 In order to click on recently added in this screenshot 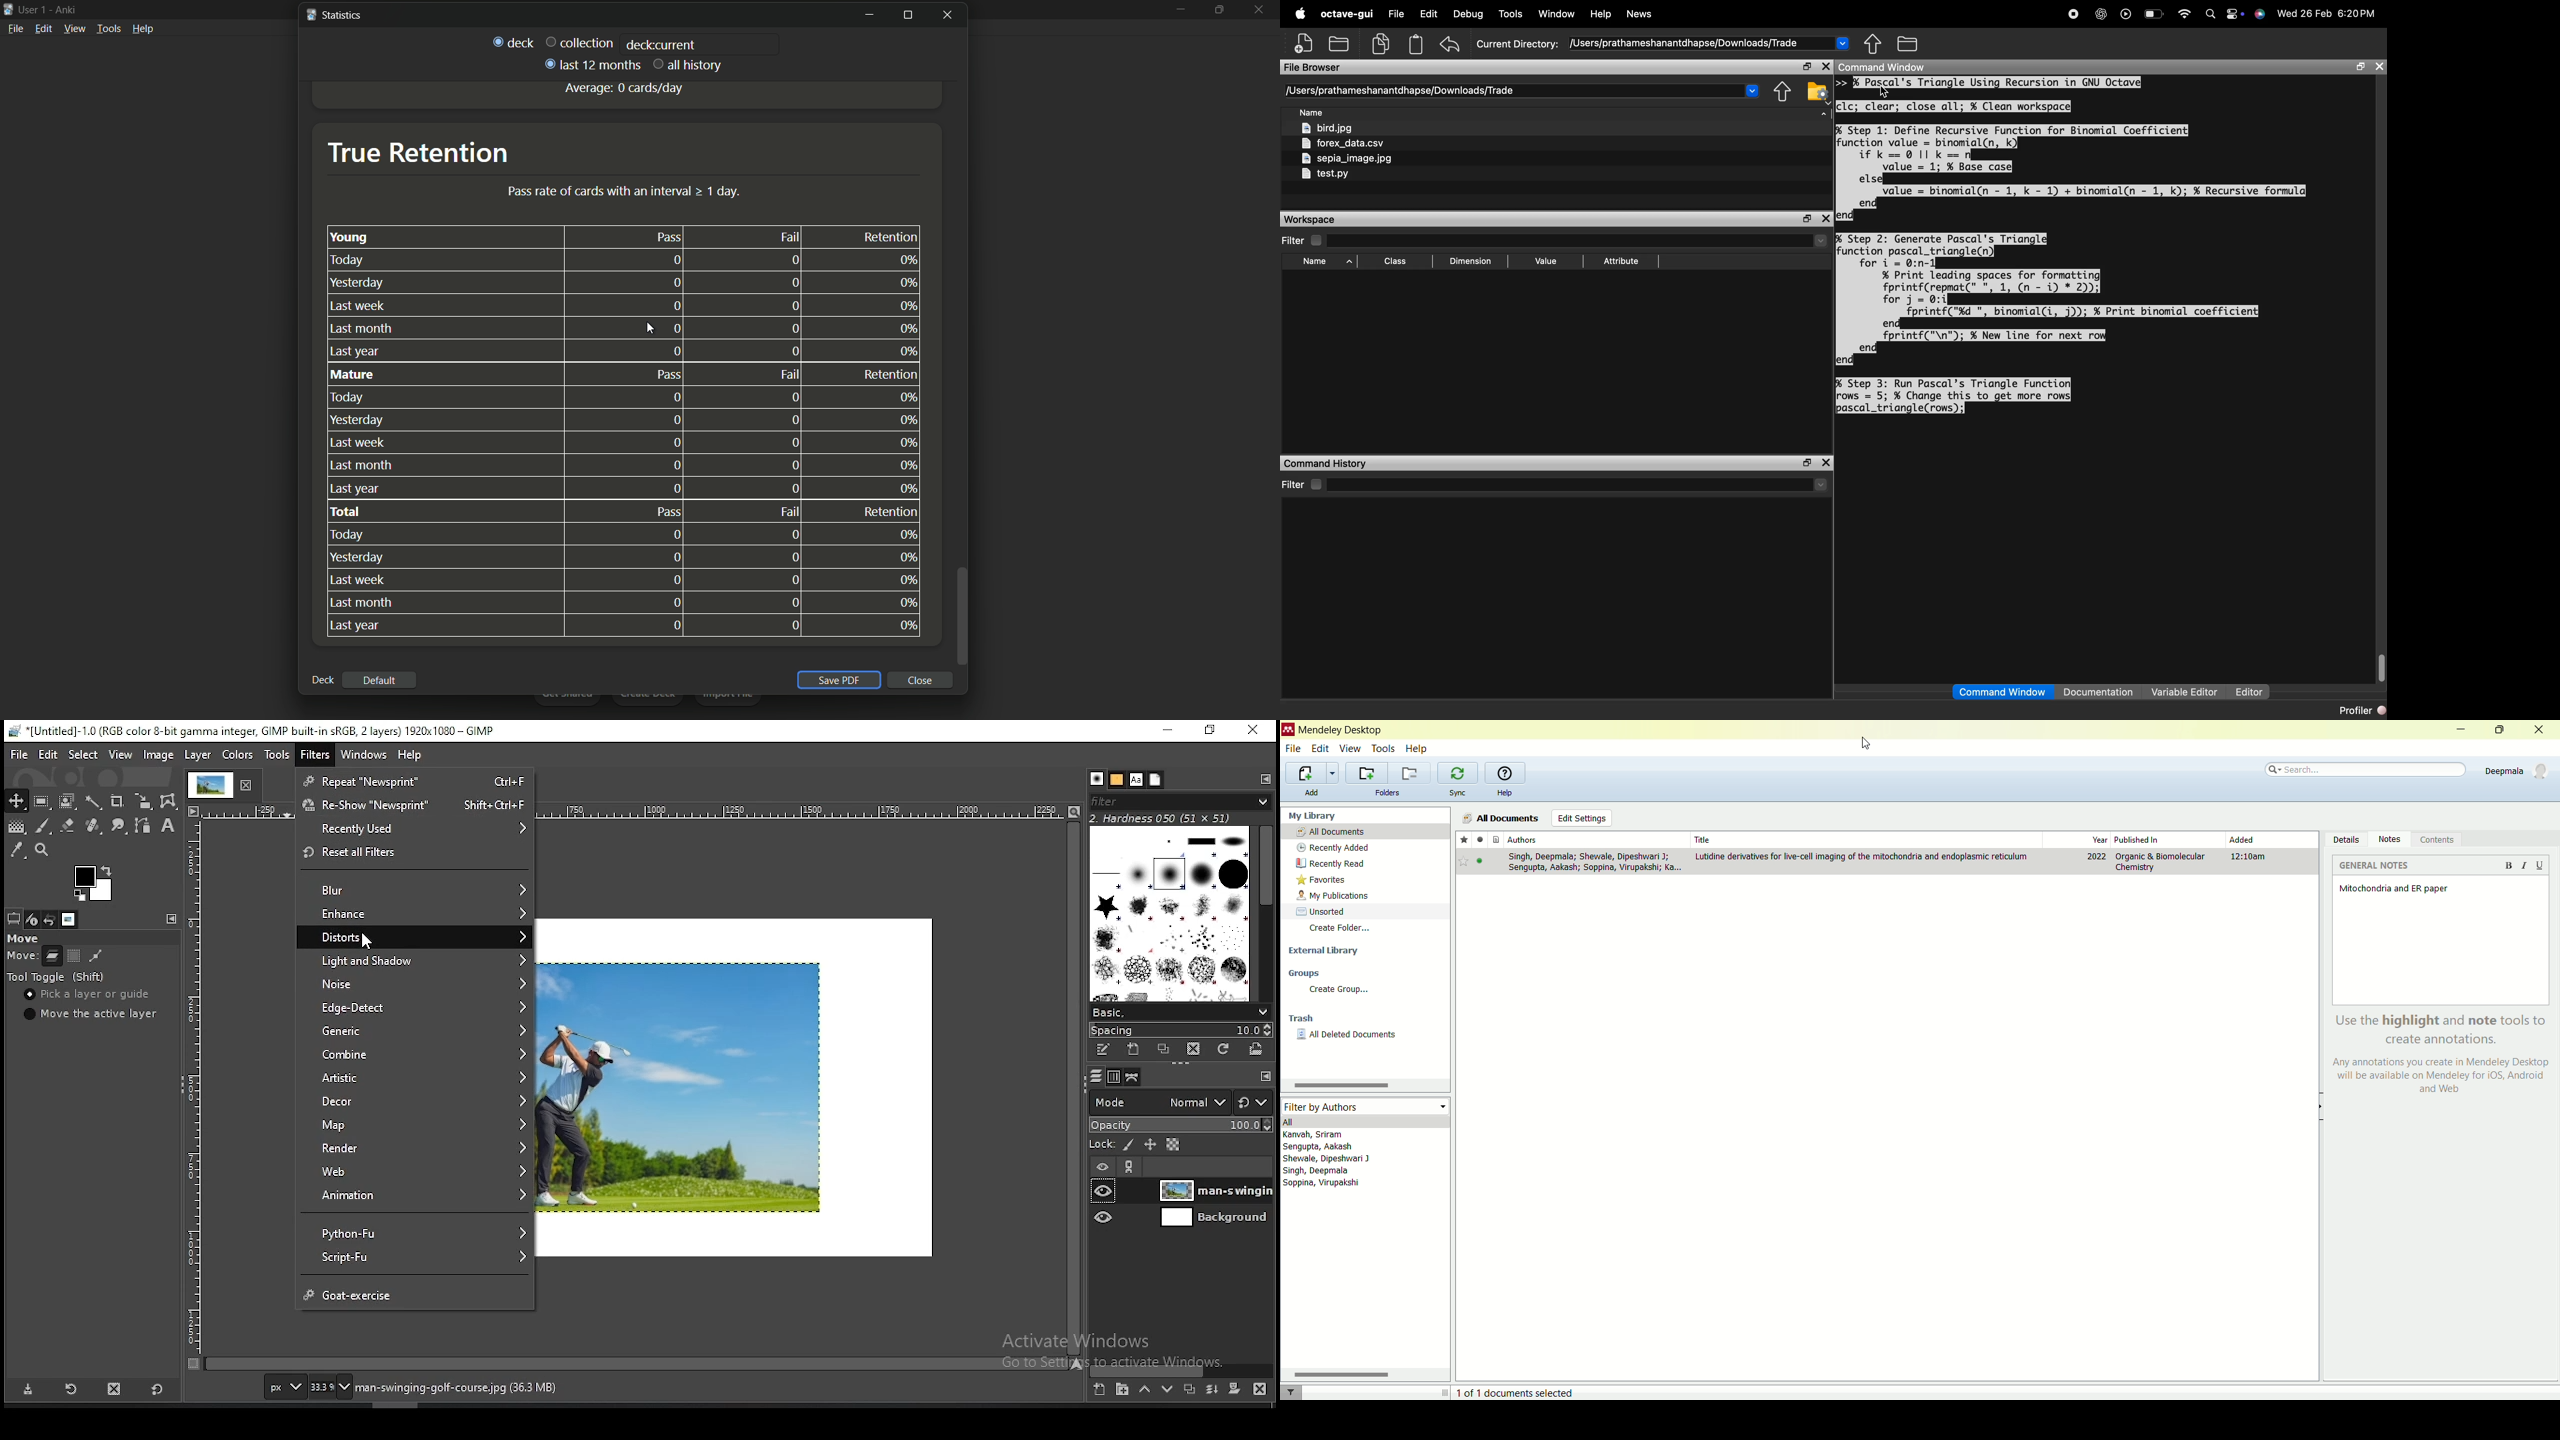, I will do `click(1364, 848)`.